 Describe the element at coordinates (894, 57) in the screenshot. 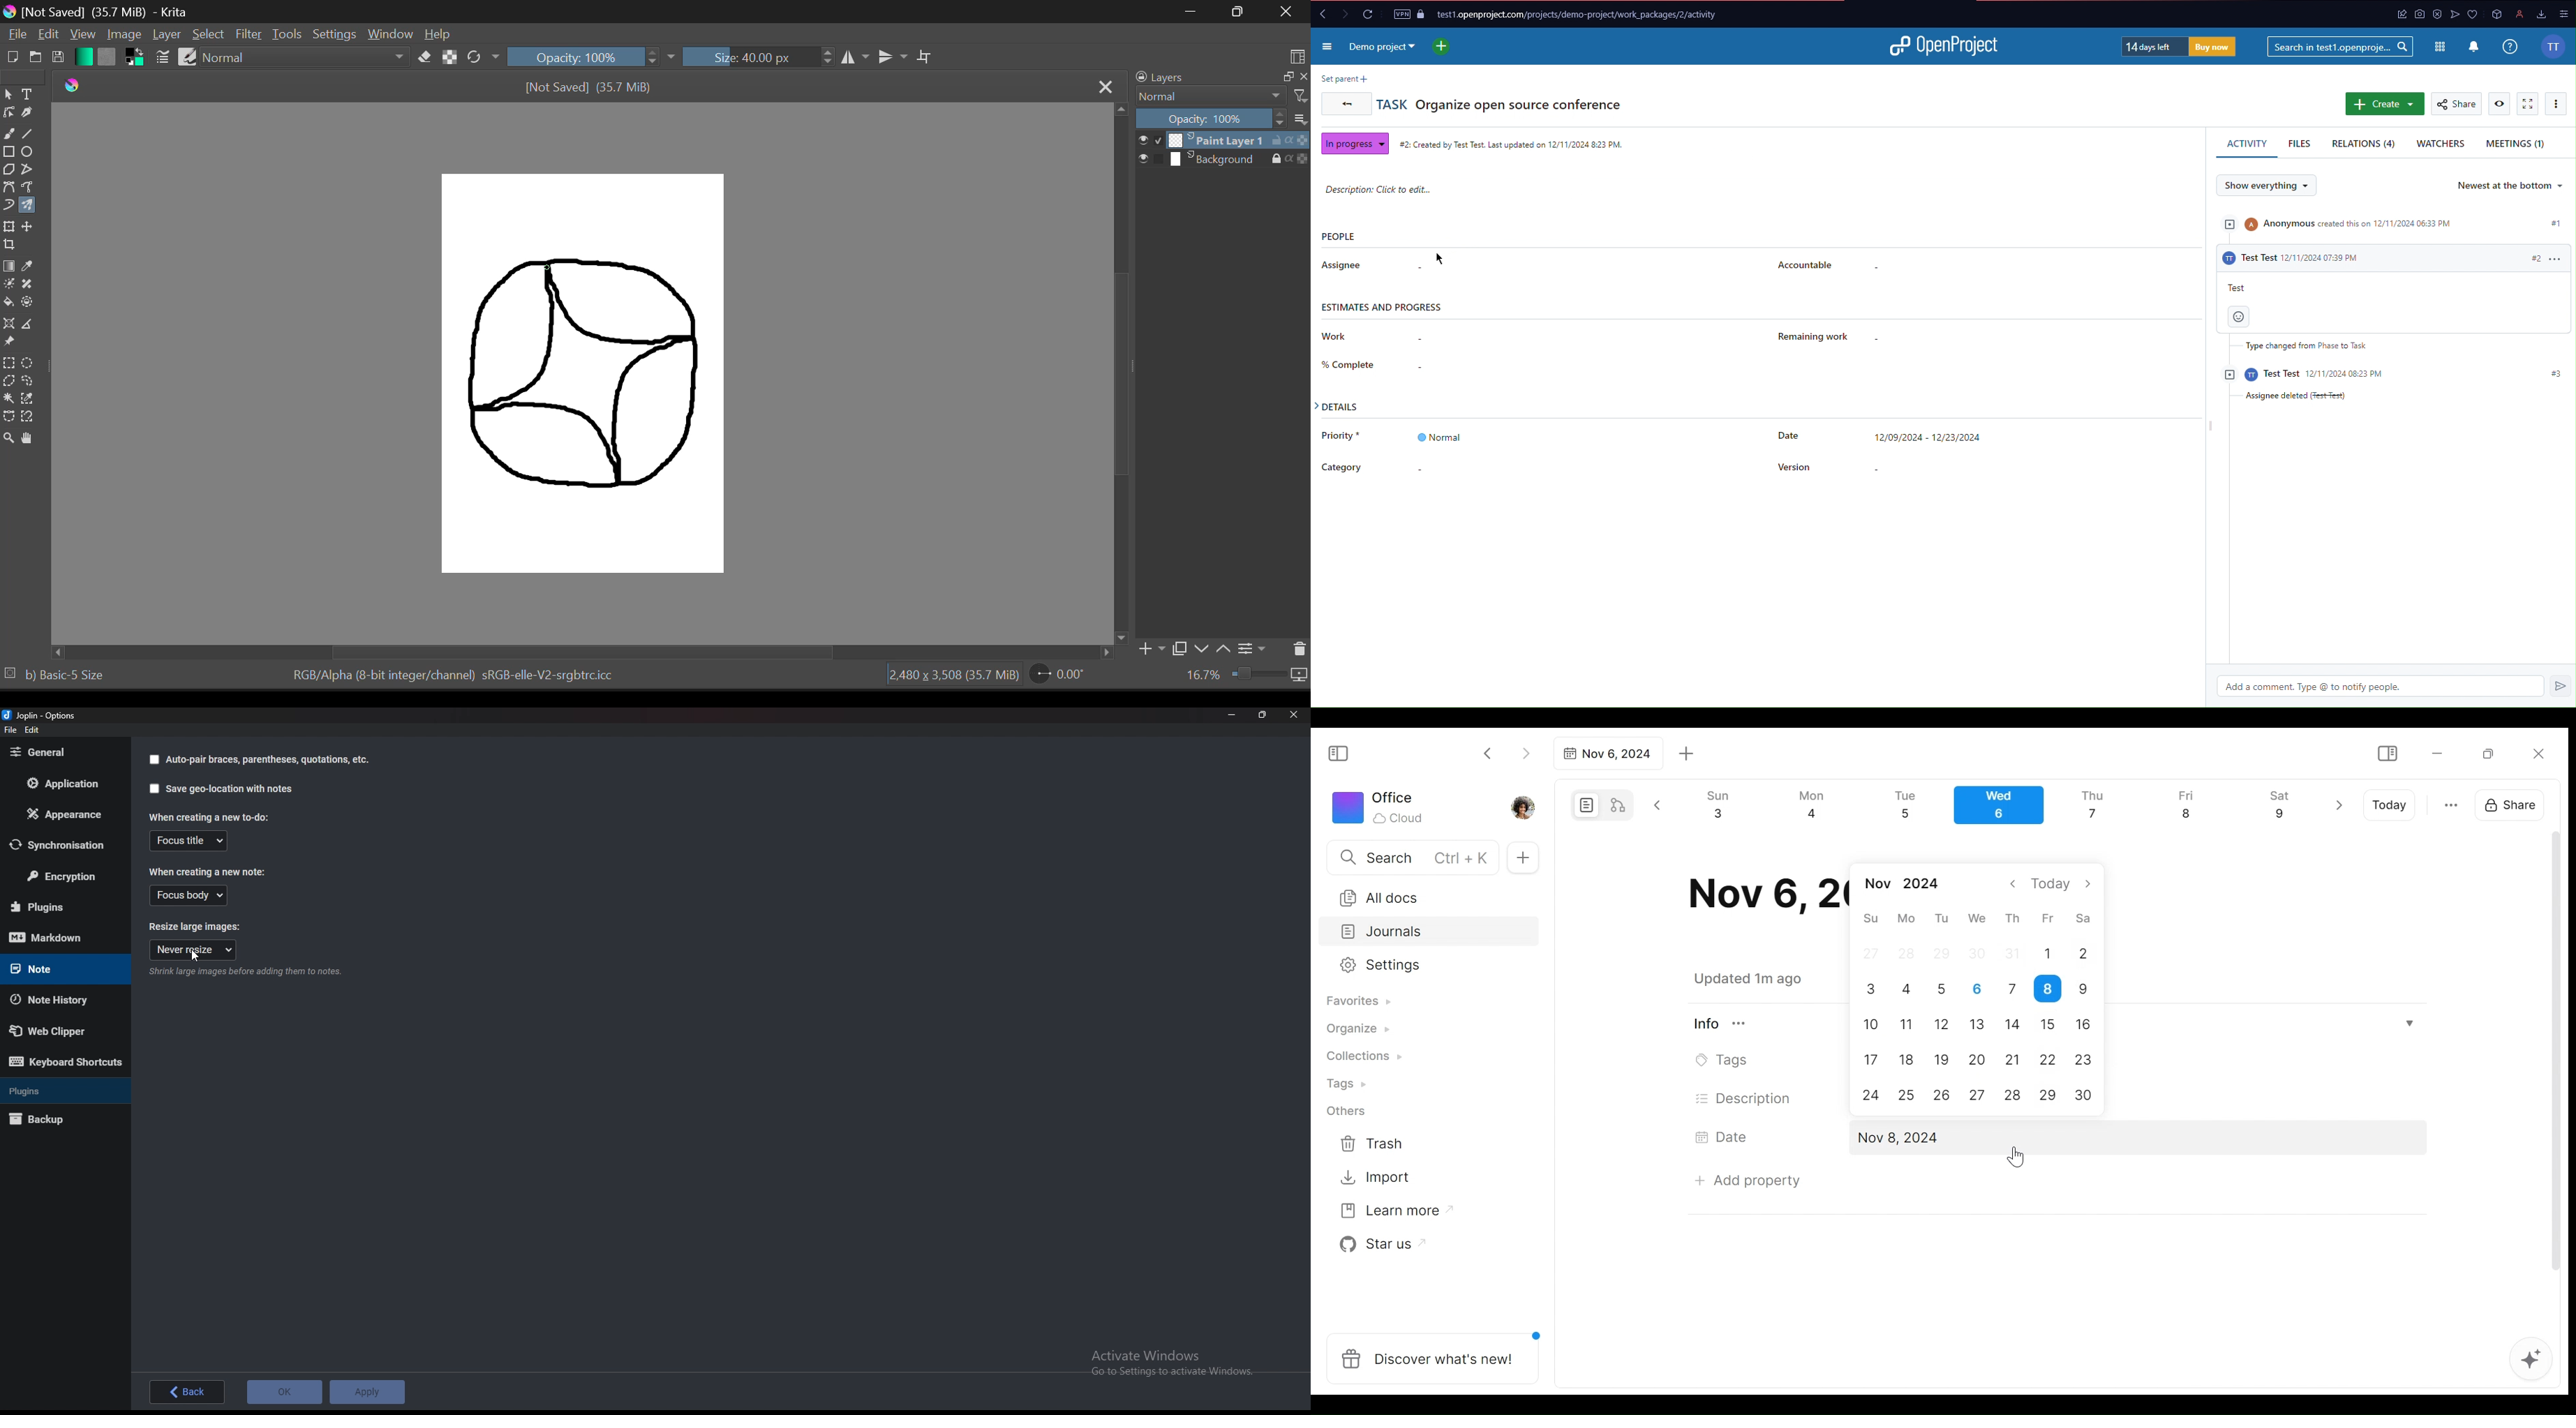

I see `Horizontal Mirror Flip` at that location.